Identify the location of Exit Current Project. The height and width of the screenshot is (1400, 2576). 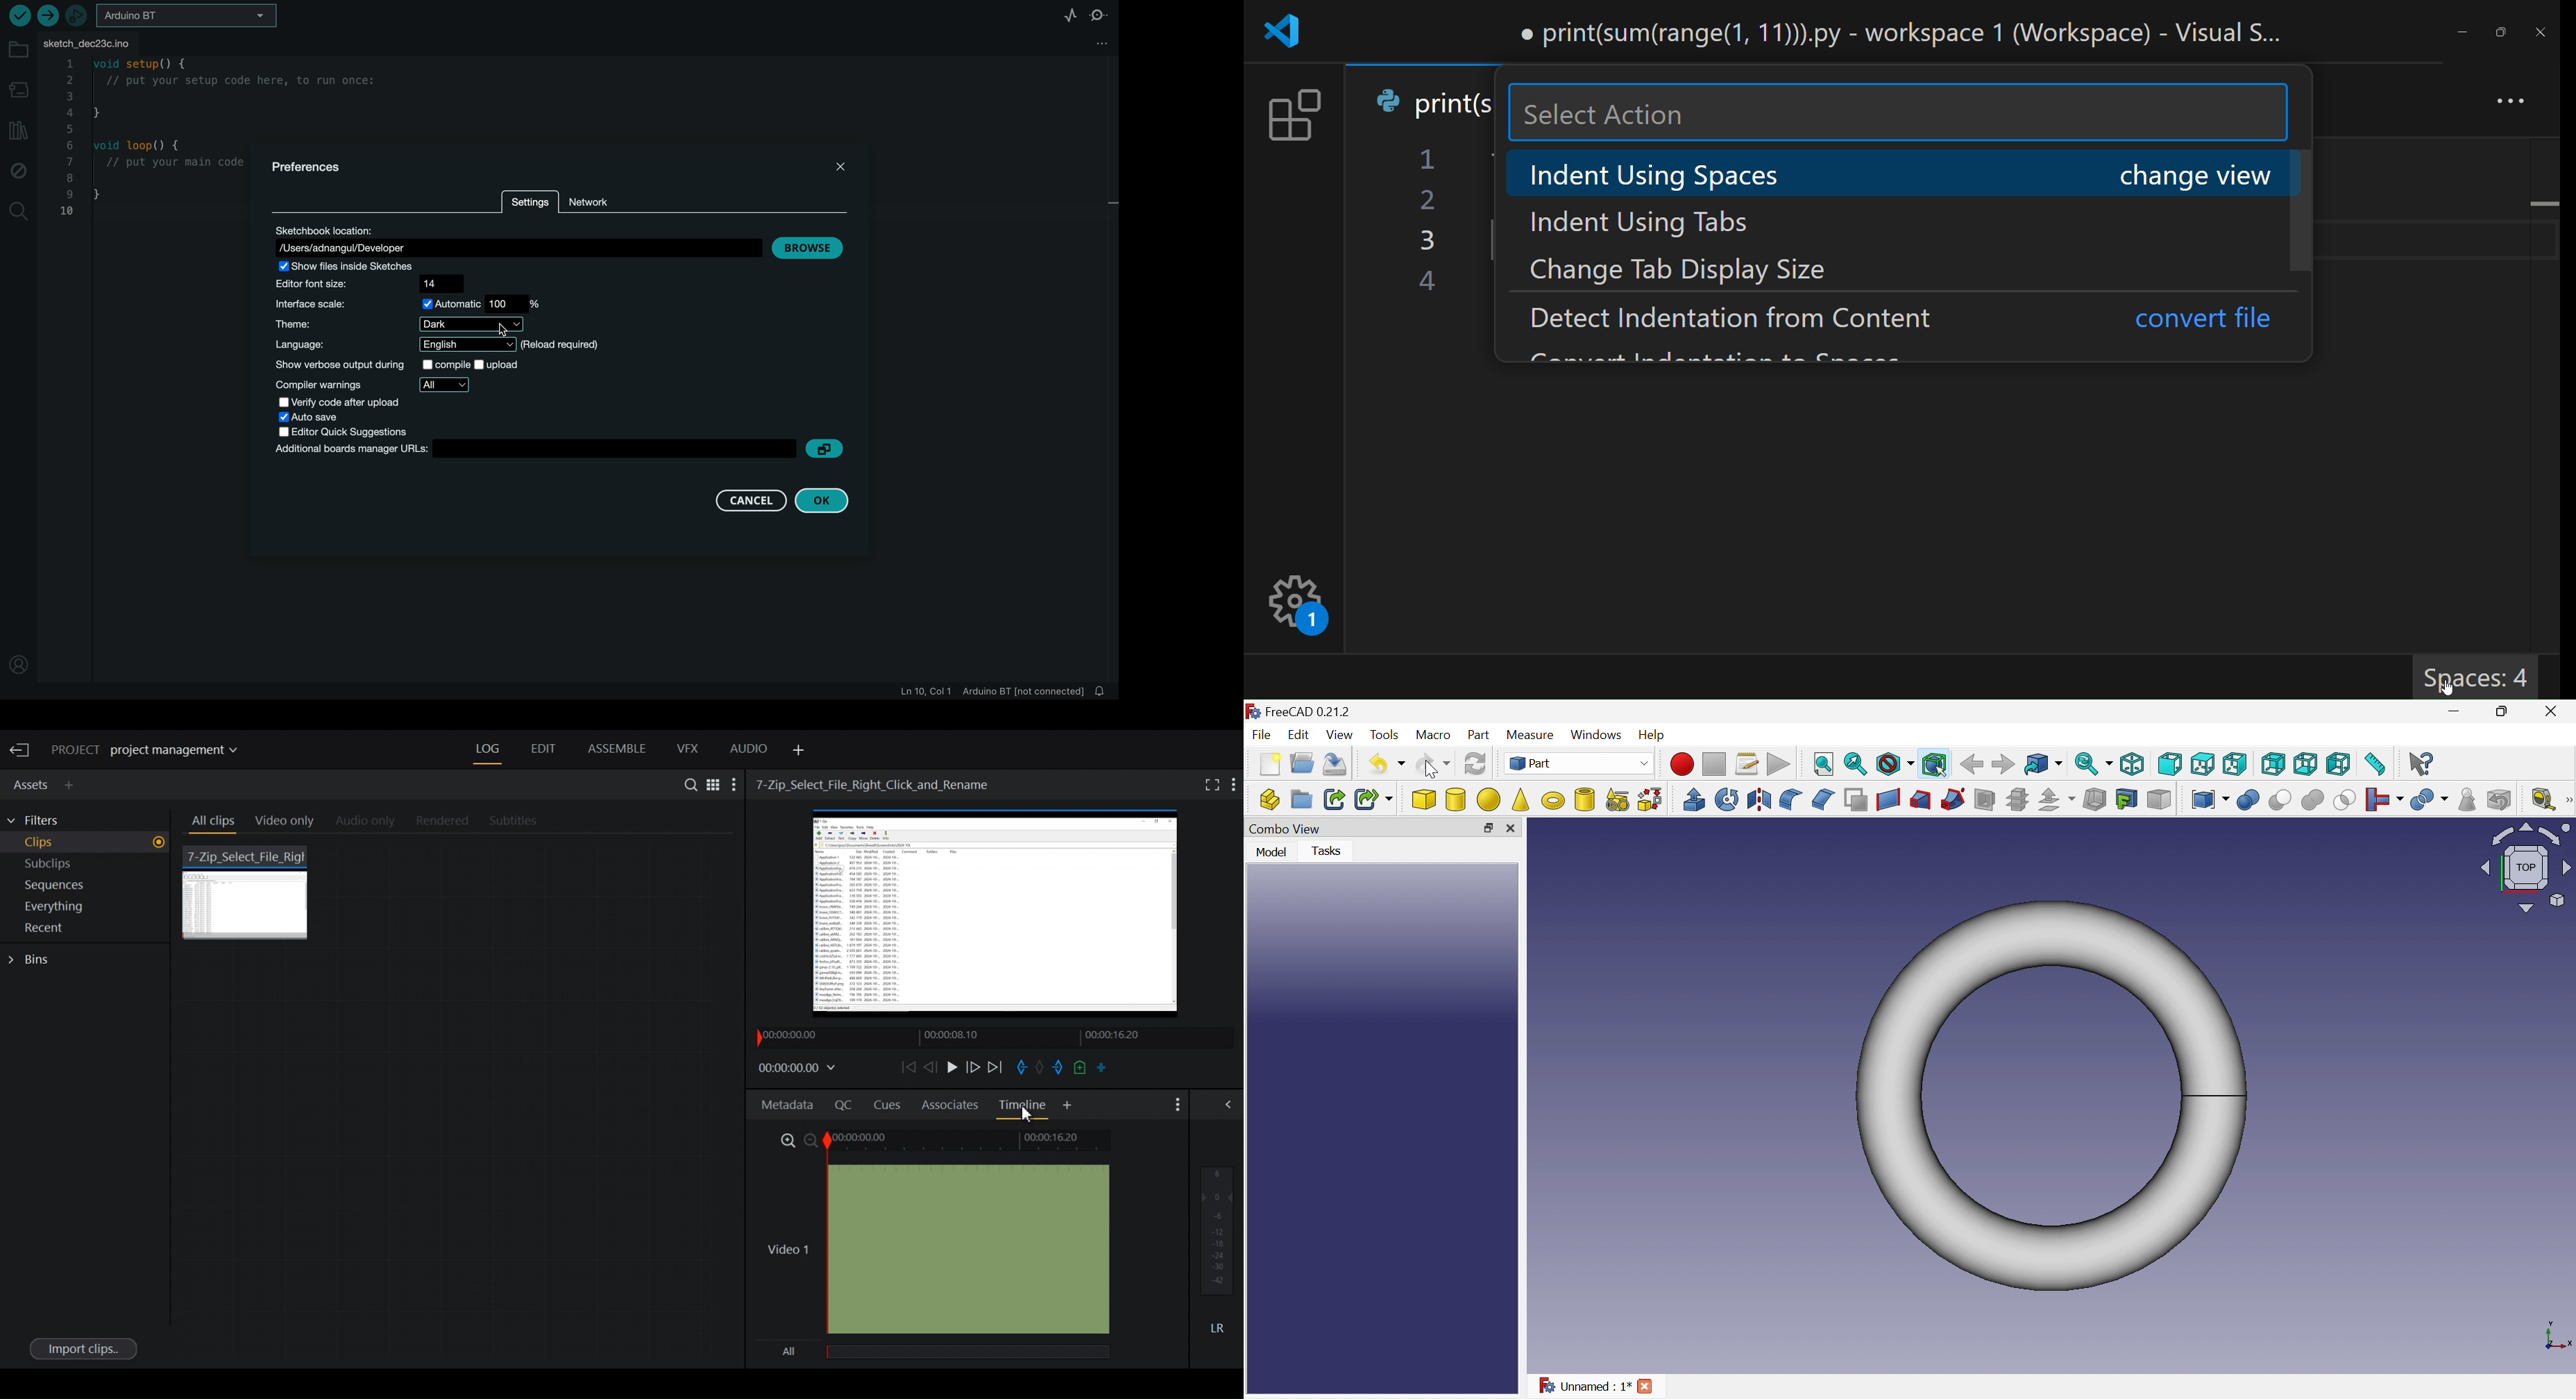
(22, 751).